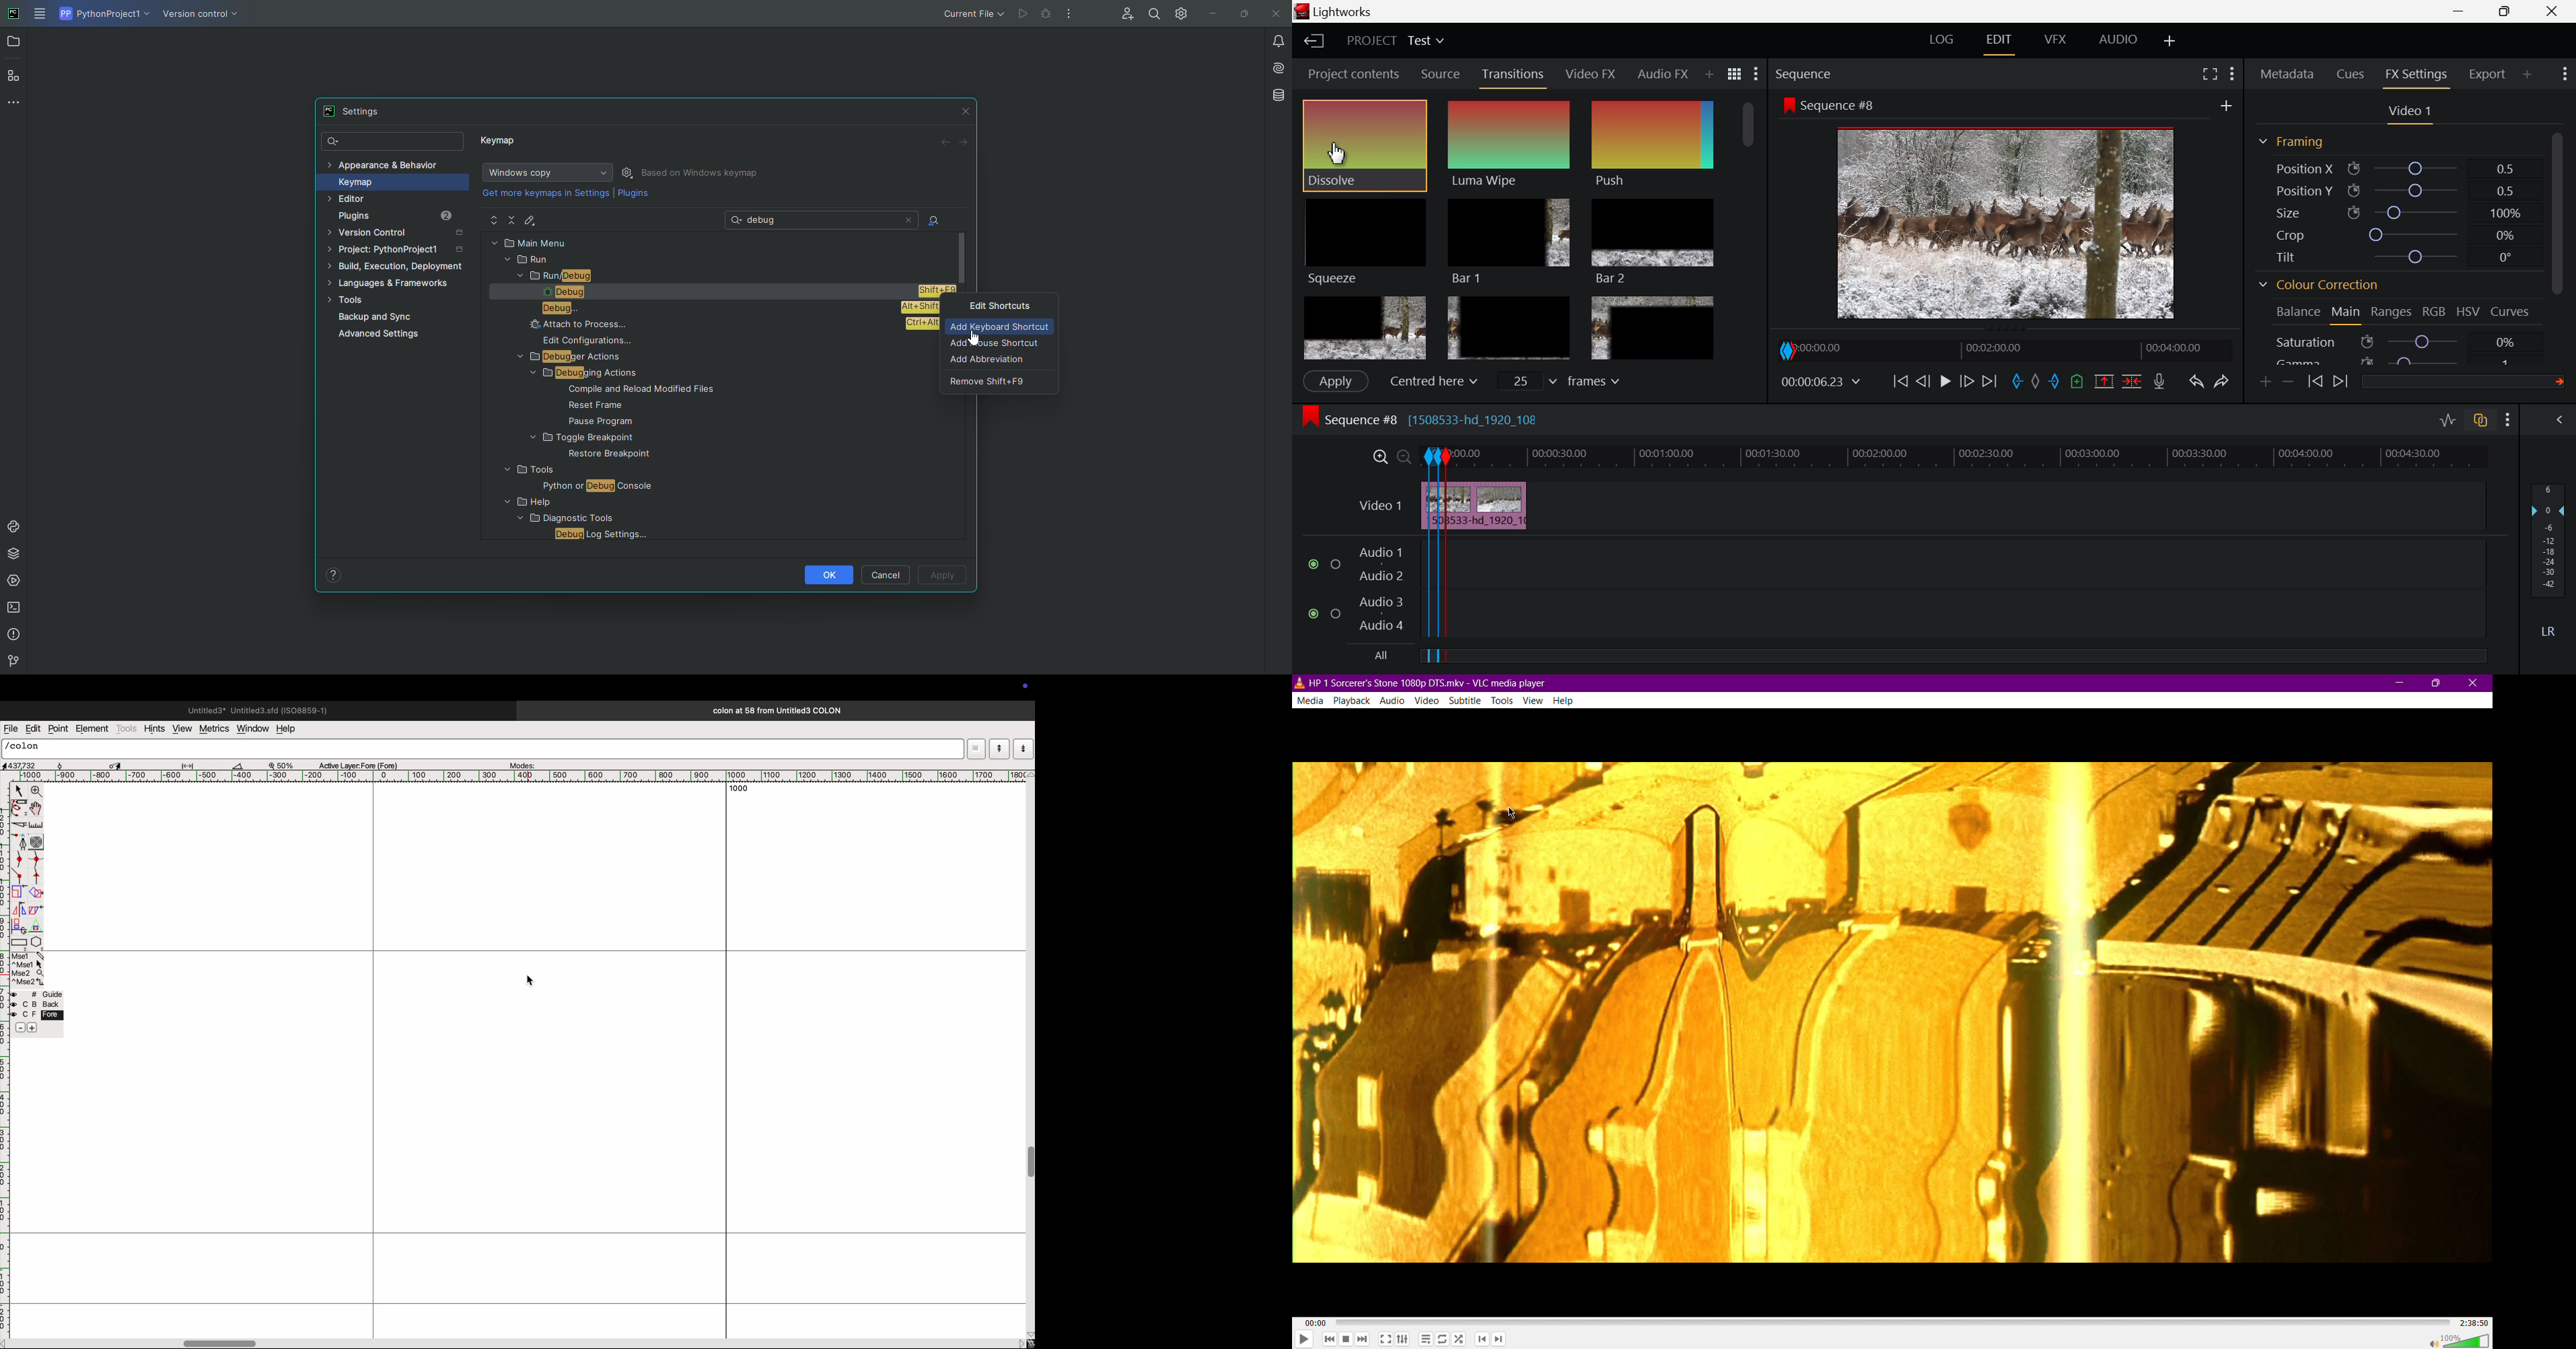 Image resolution: width=2576 pixels, height=1372 pixels. Describe the element at coordinates (2564, 74) in the screenshot. I see `Show Settings` at that location.